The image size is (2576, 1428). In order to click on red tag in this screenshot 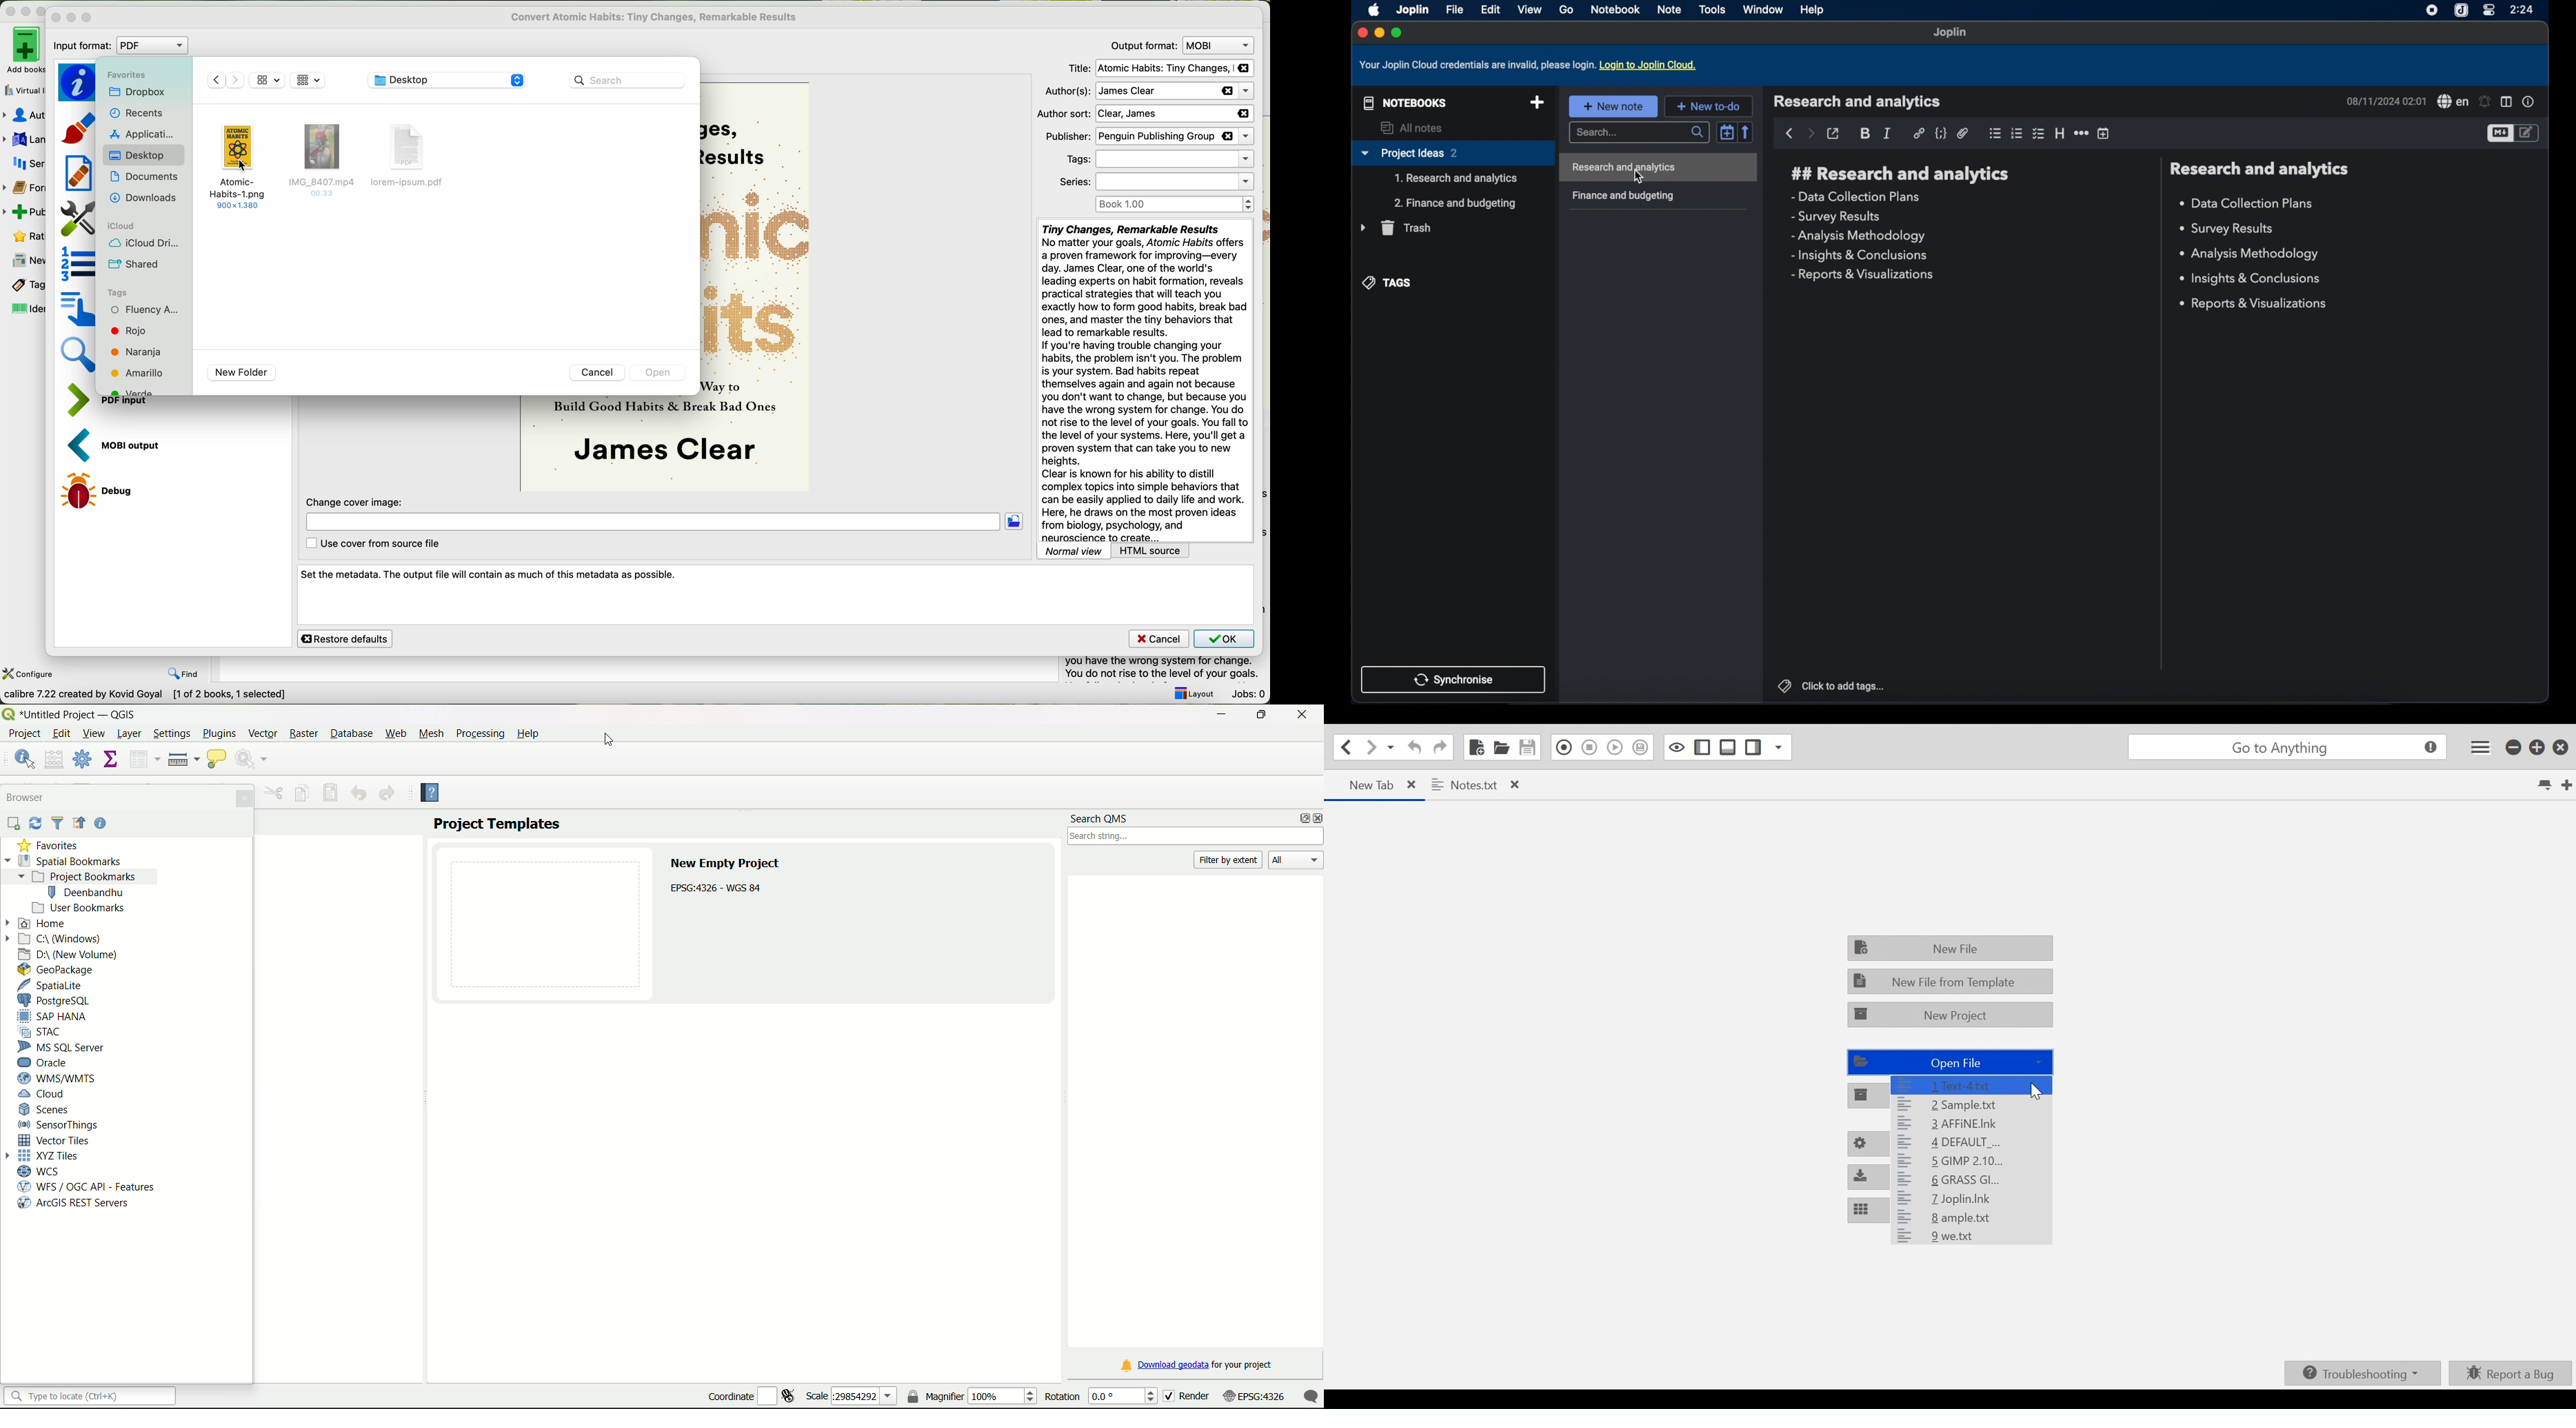, I will do `click(129, 330)`.